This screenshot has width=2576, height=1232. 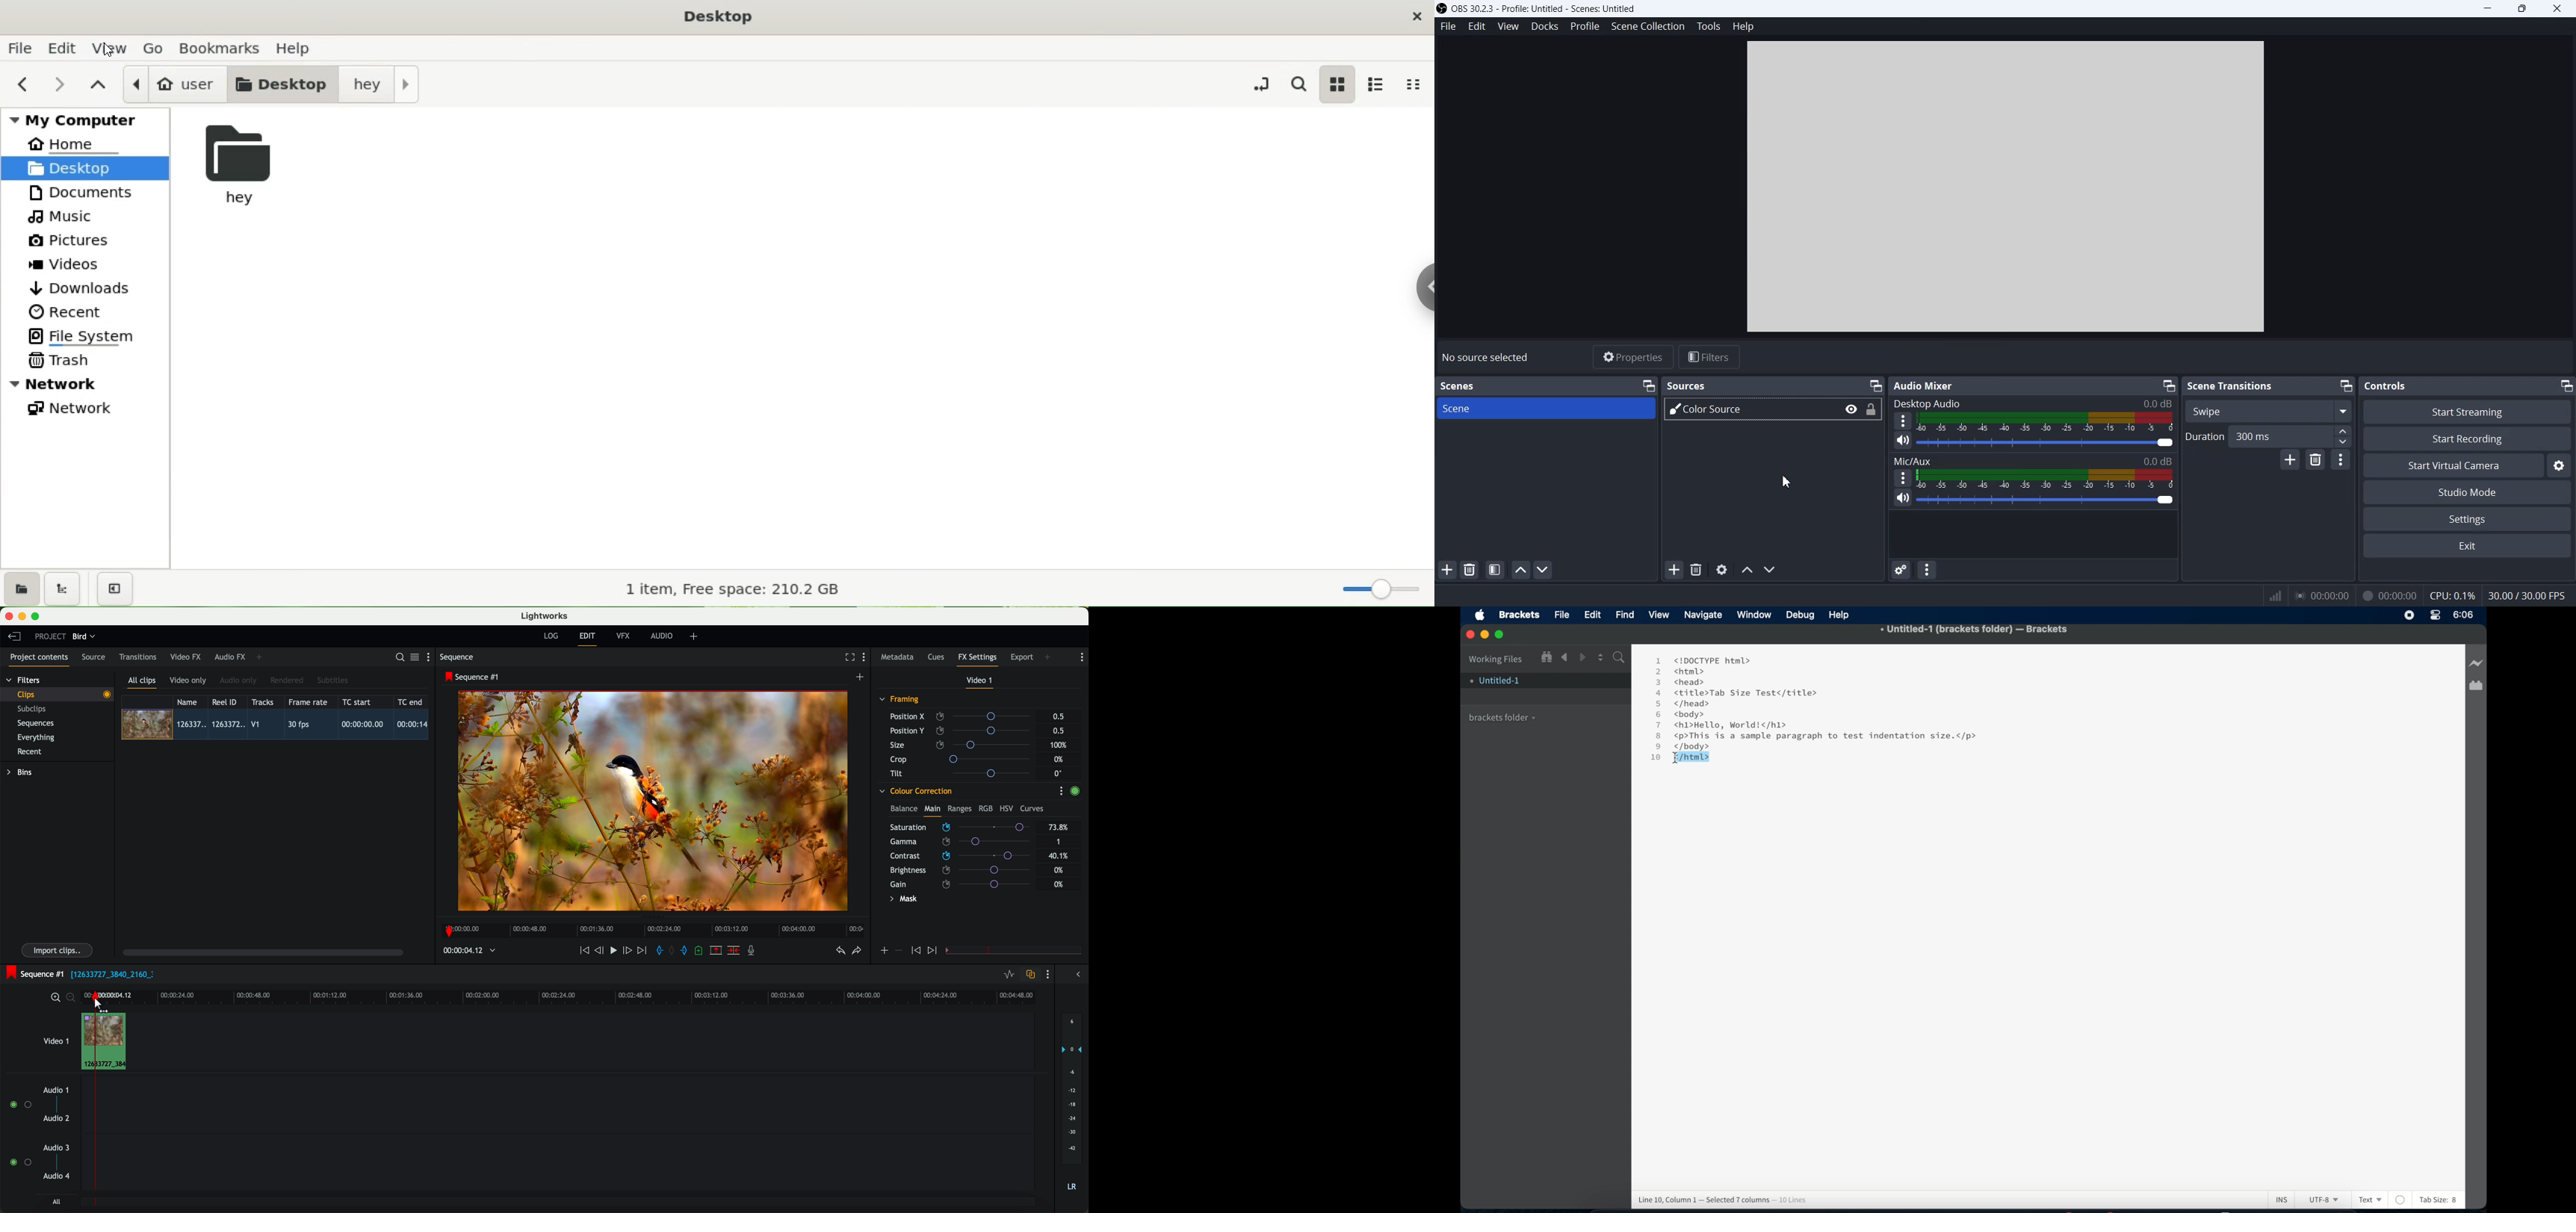 What do you see at coordinates (1061, 745) in the screenshot?
I see `100%` at bounding box center [1061, 745].